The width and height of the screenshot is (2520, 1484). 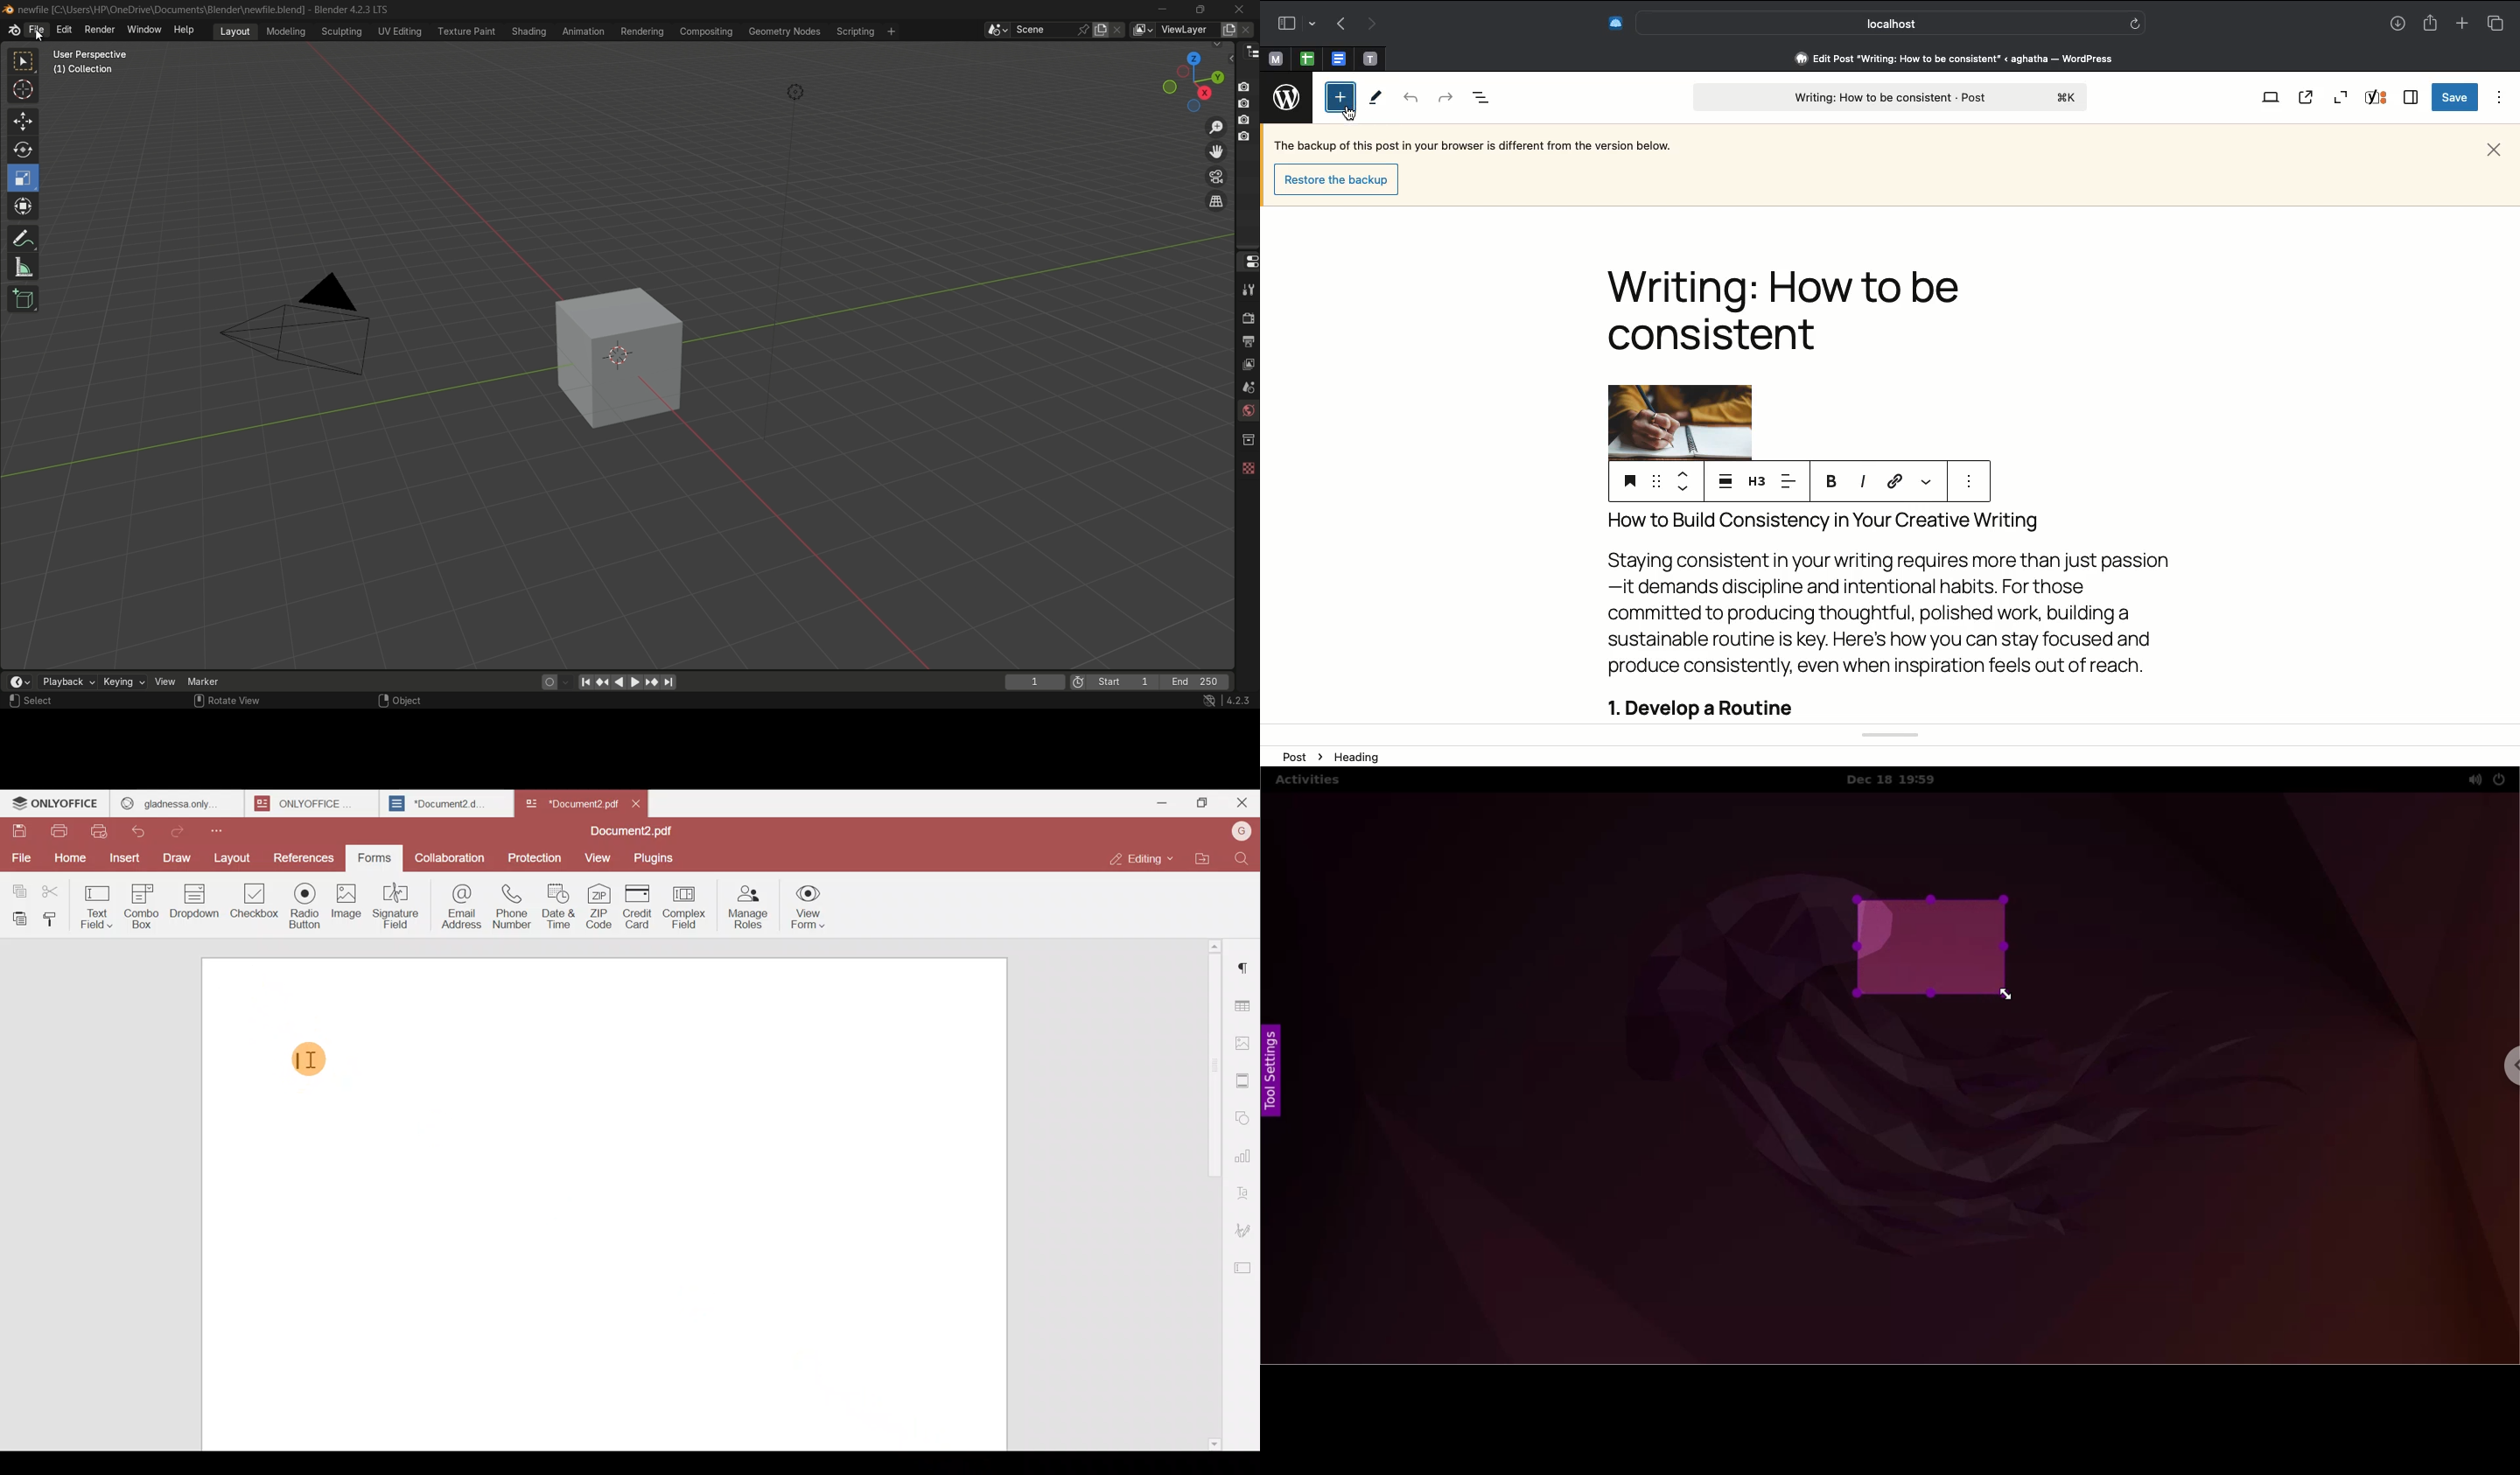 I want to click on Post, so click(x=1886, y=97).